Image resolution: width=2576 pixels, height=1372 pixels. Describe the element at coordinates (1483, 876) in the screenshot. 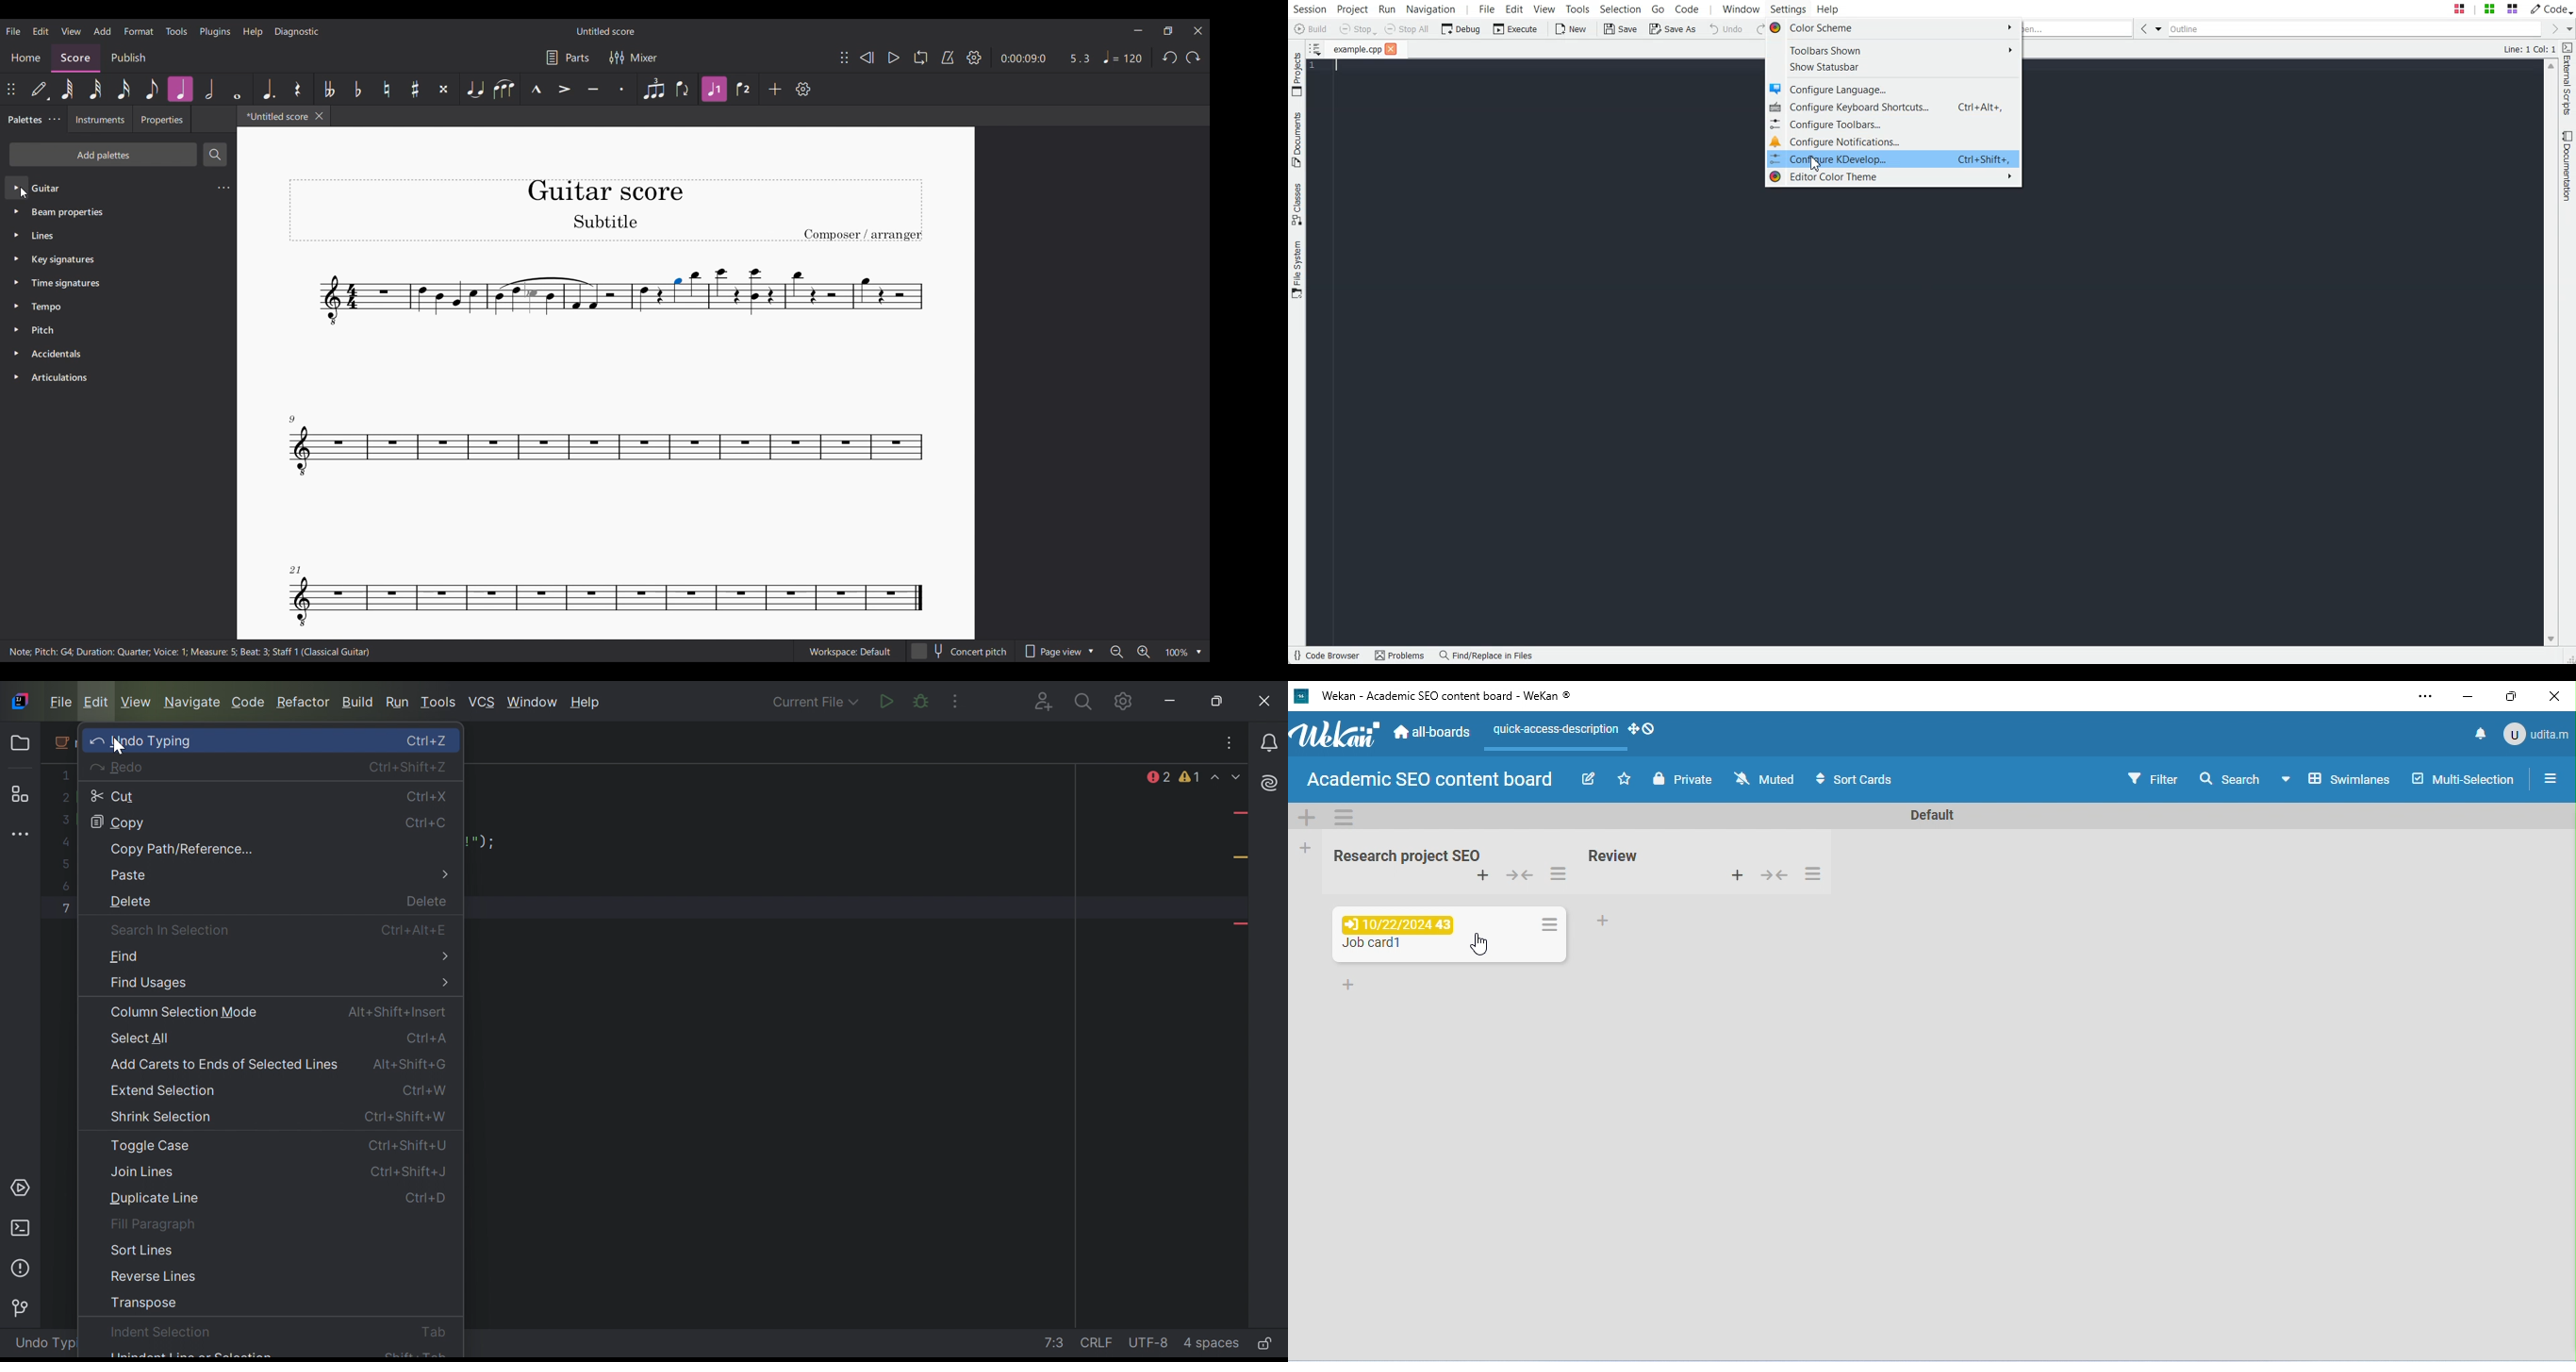

I see `add card to top of list` at that location.